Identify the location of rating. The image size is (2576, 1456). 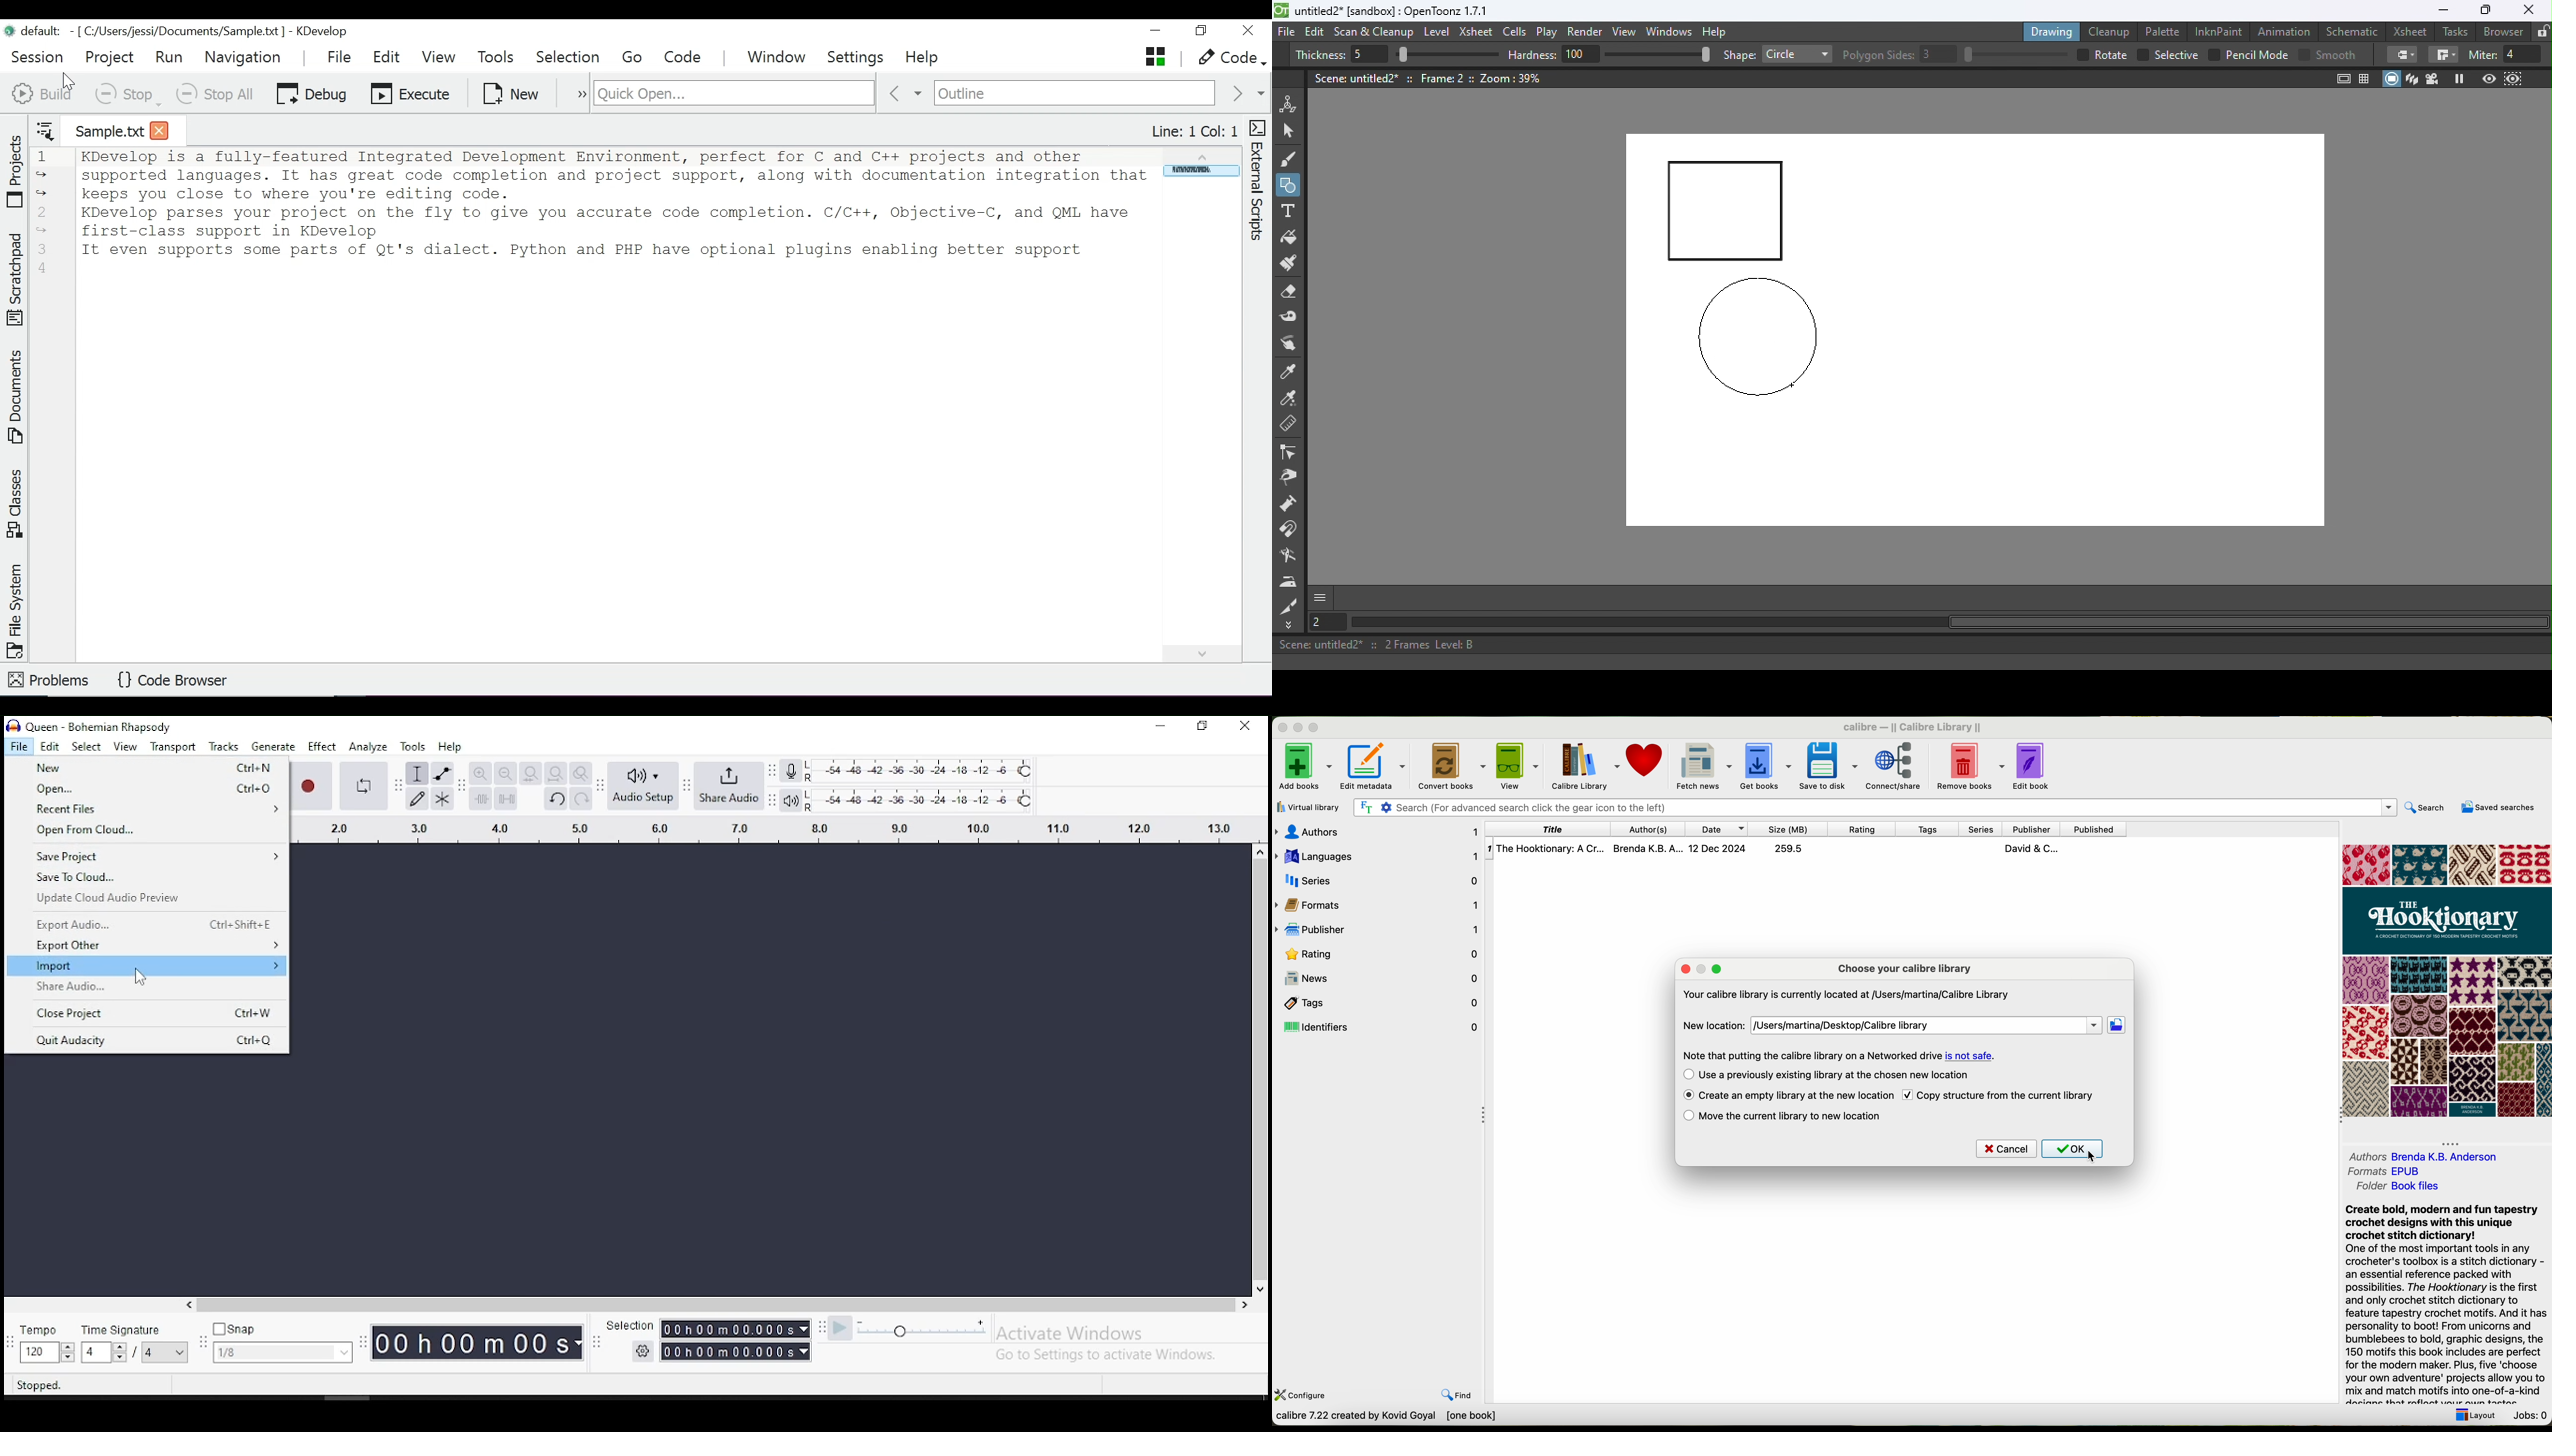
(1378, 954).